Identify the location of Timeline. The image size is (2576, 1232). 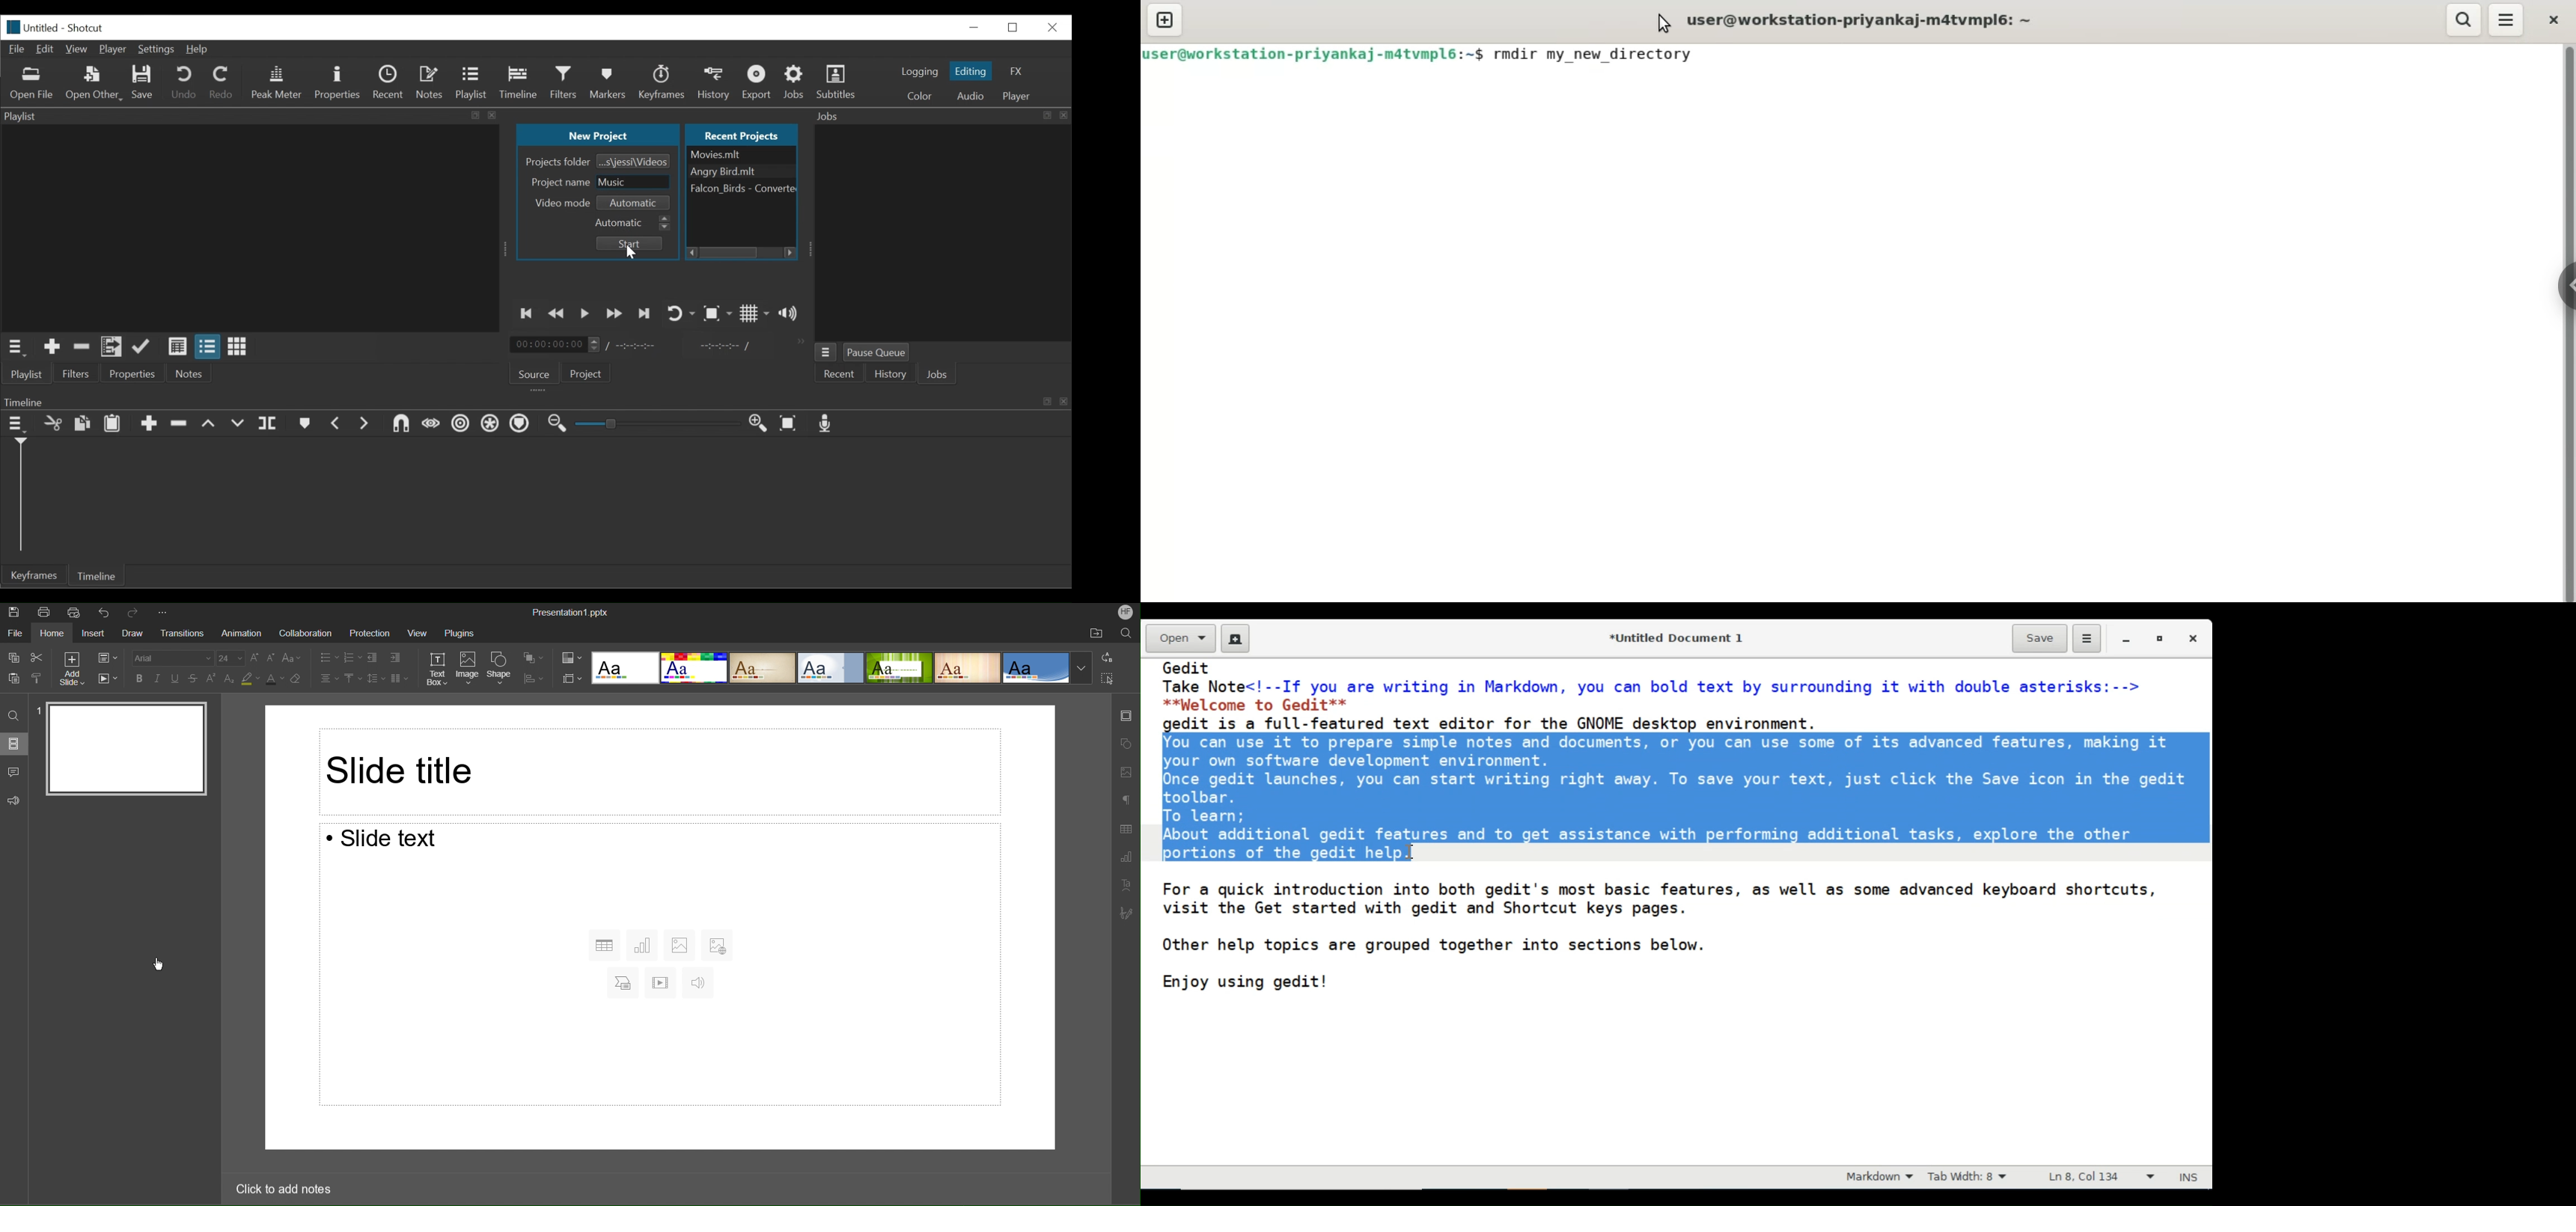
(99, 576).